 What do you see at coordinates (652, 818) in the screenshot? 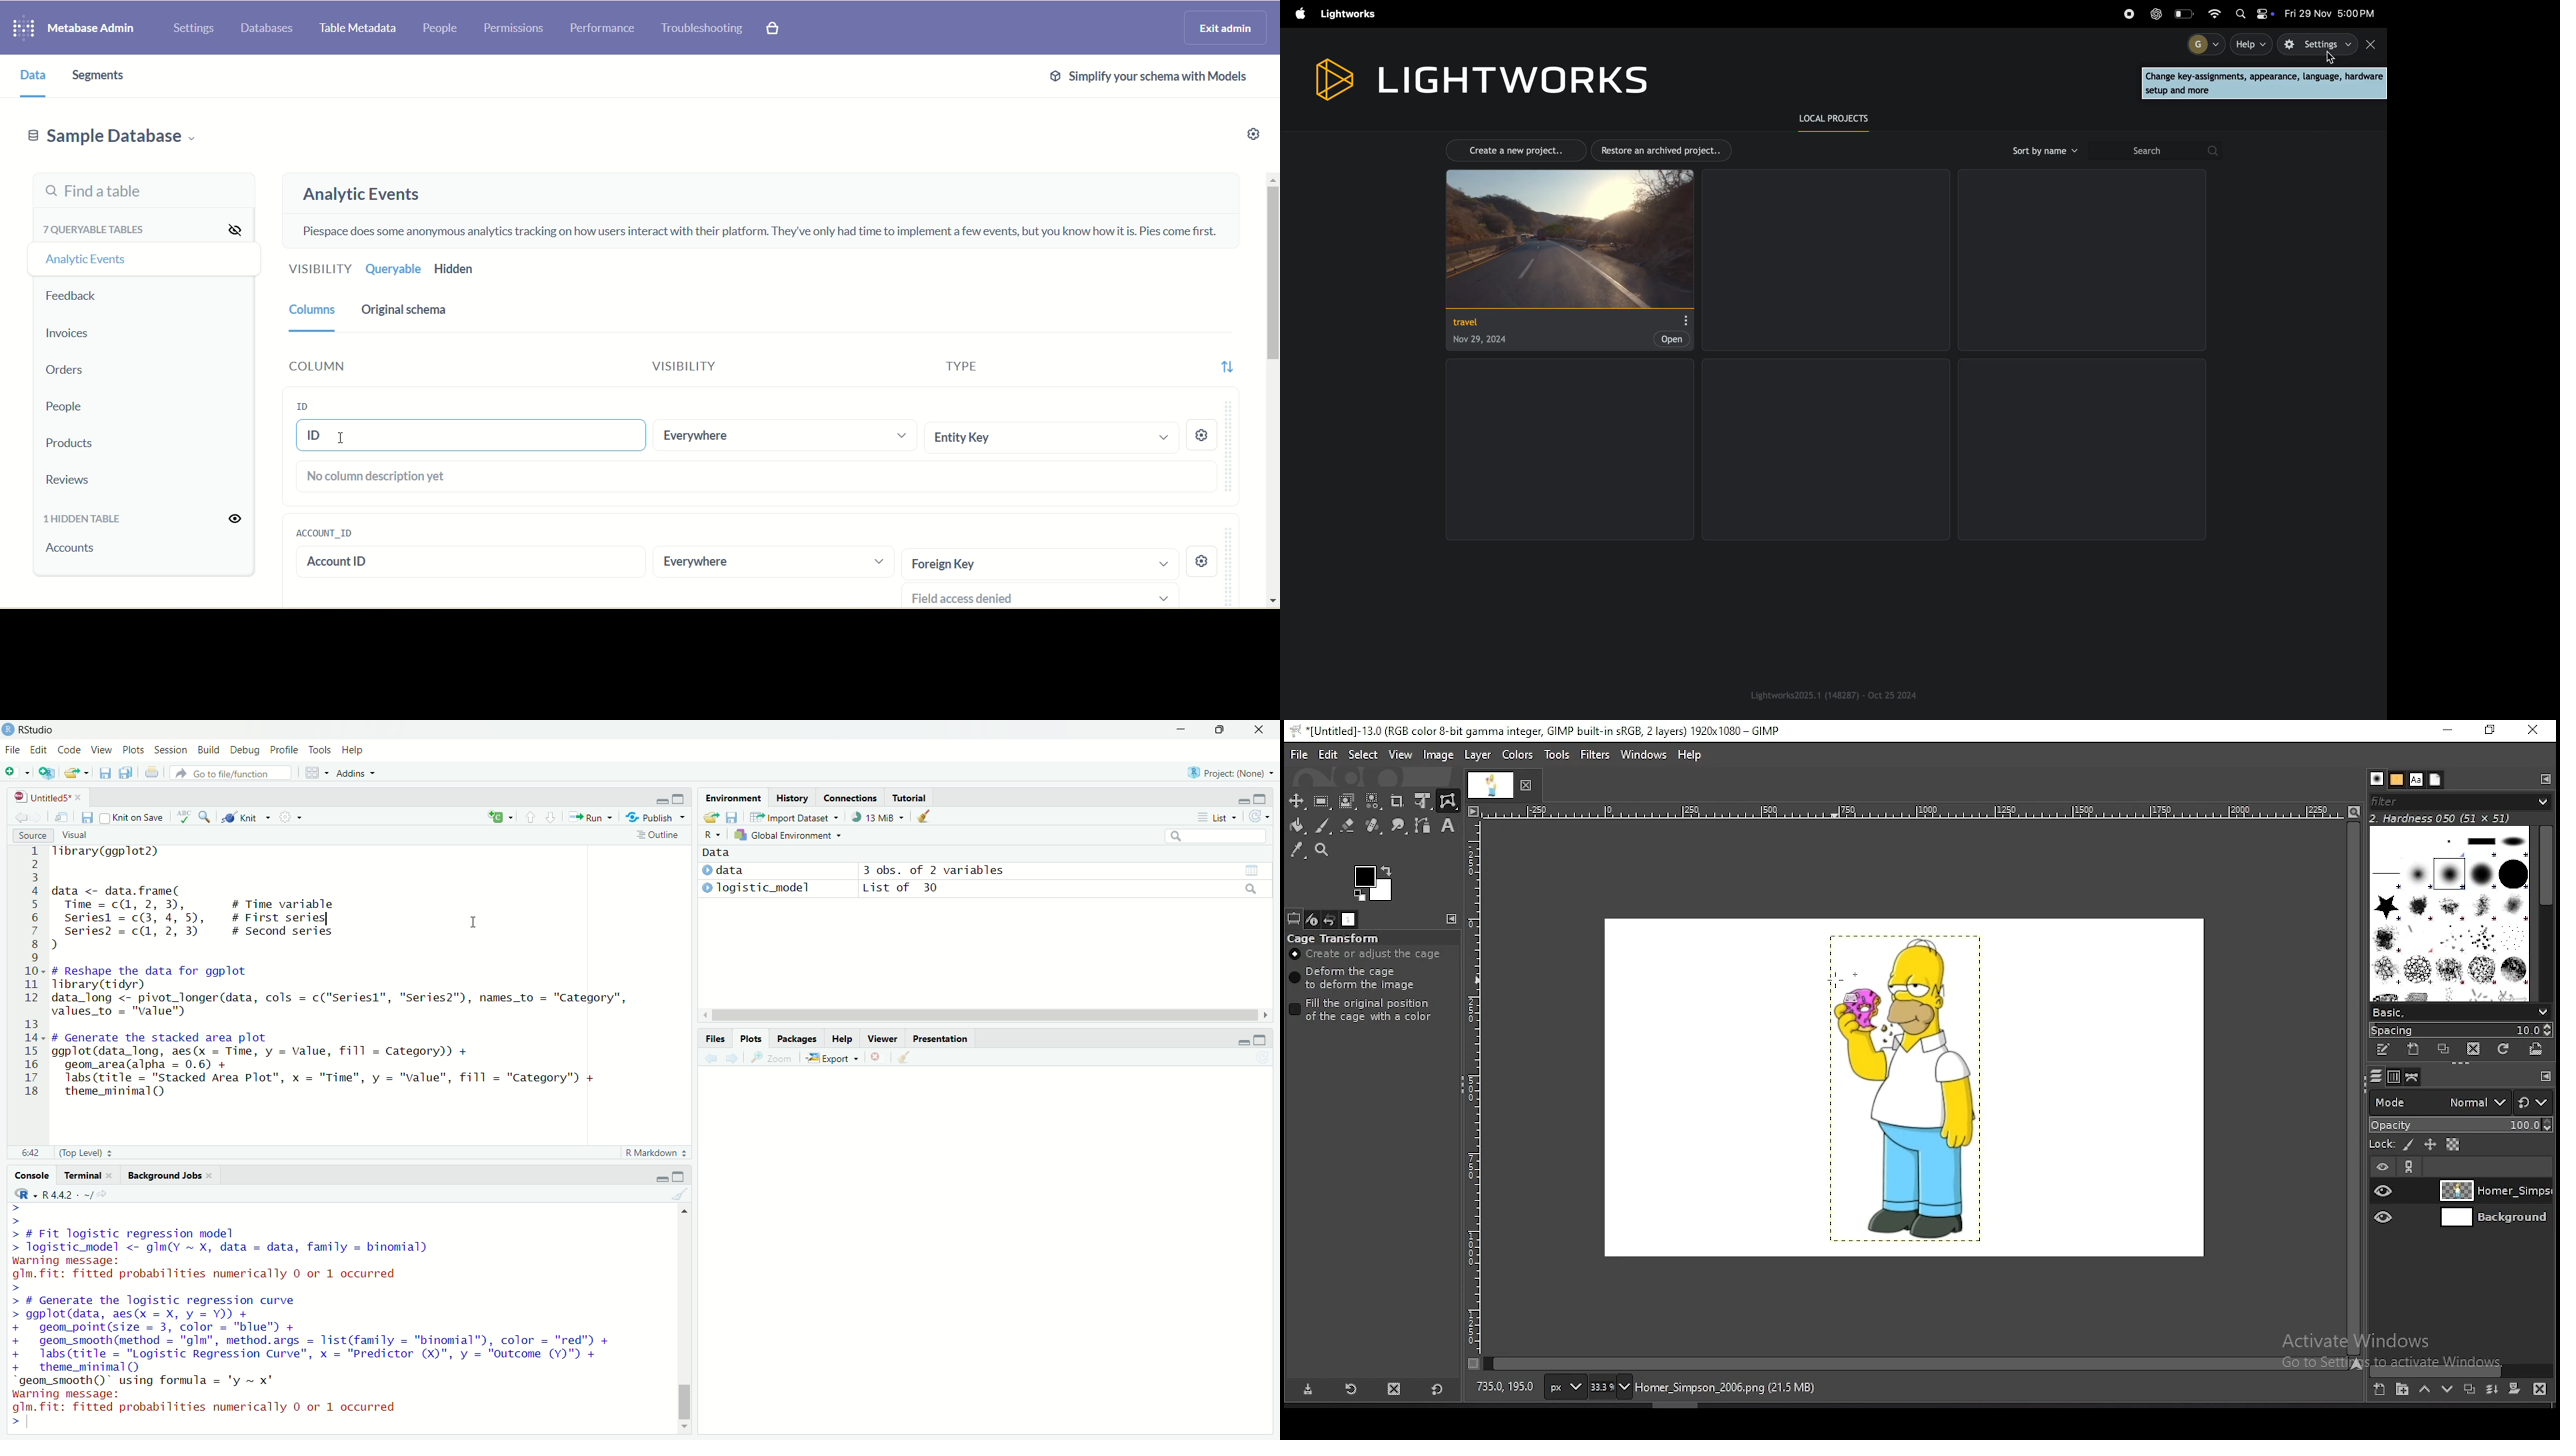
I see `- Publish` at bounding box center [652, 818].